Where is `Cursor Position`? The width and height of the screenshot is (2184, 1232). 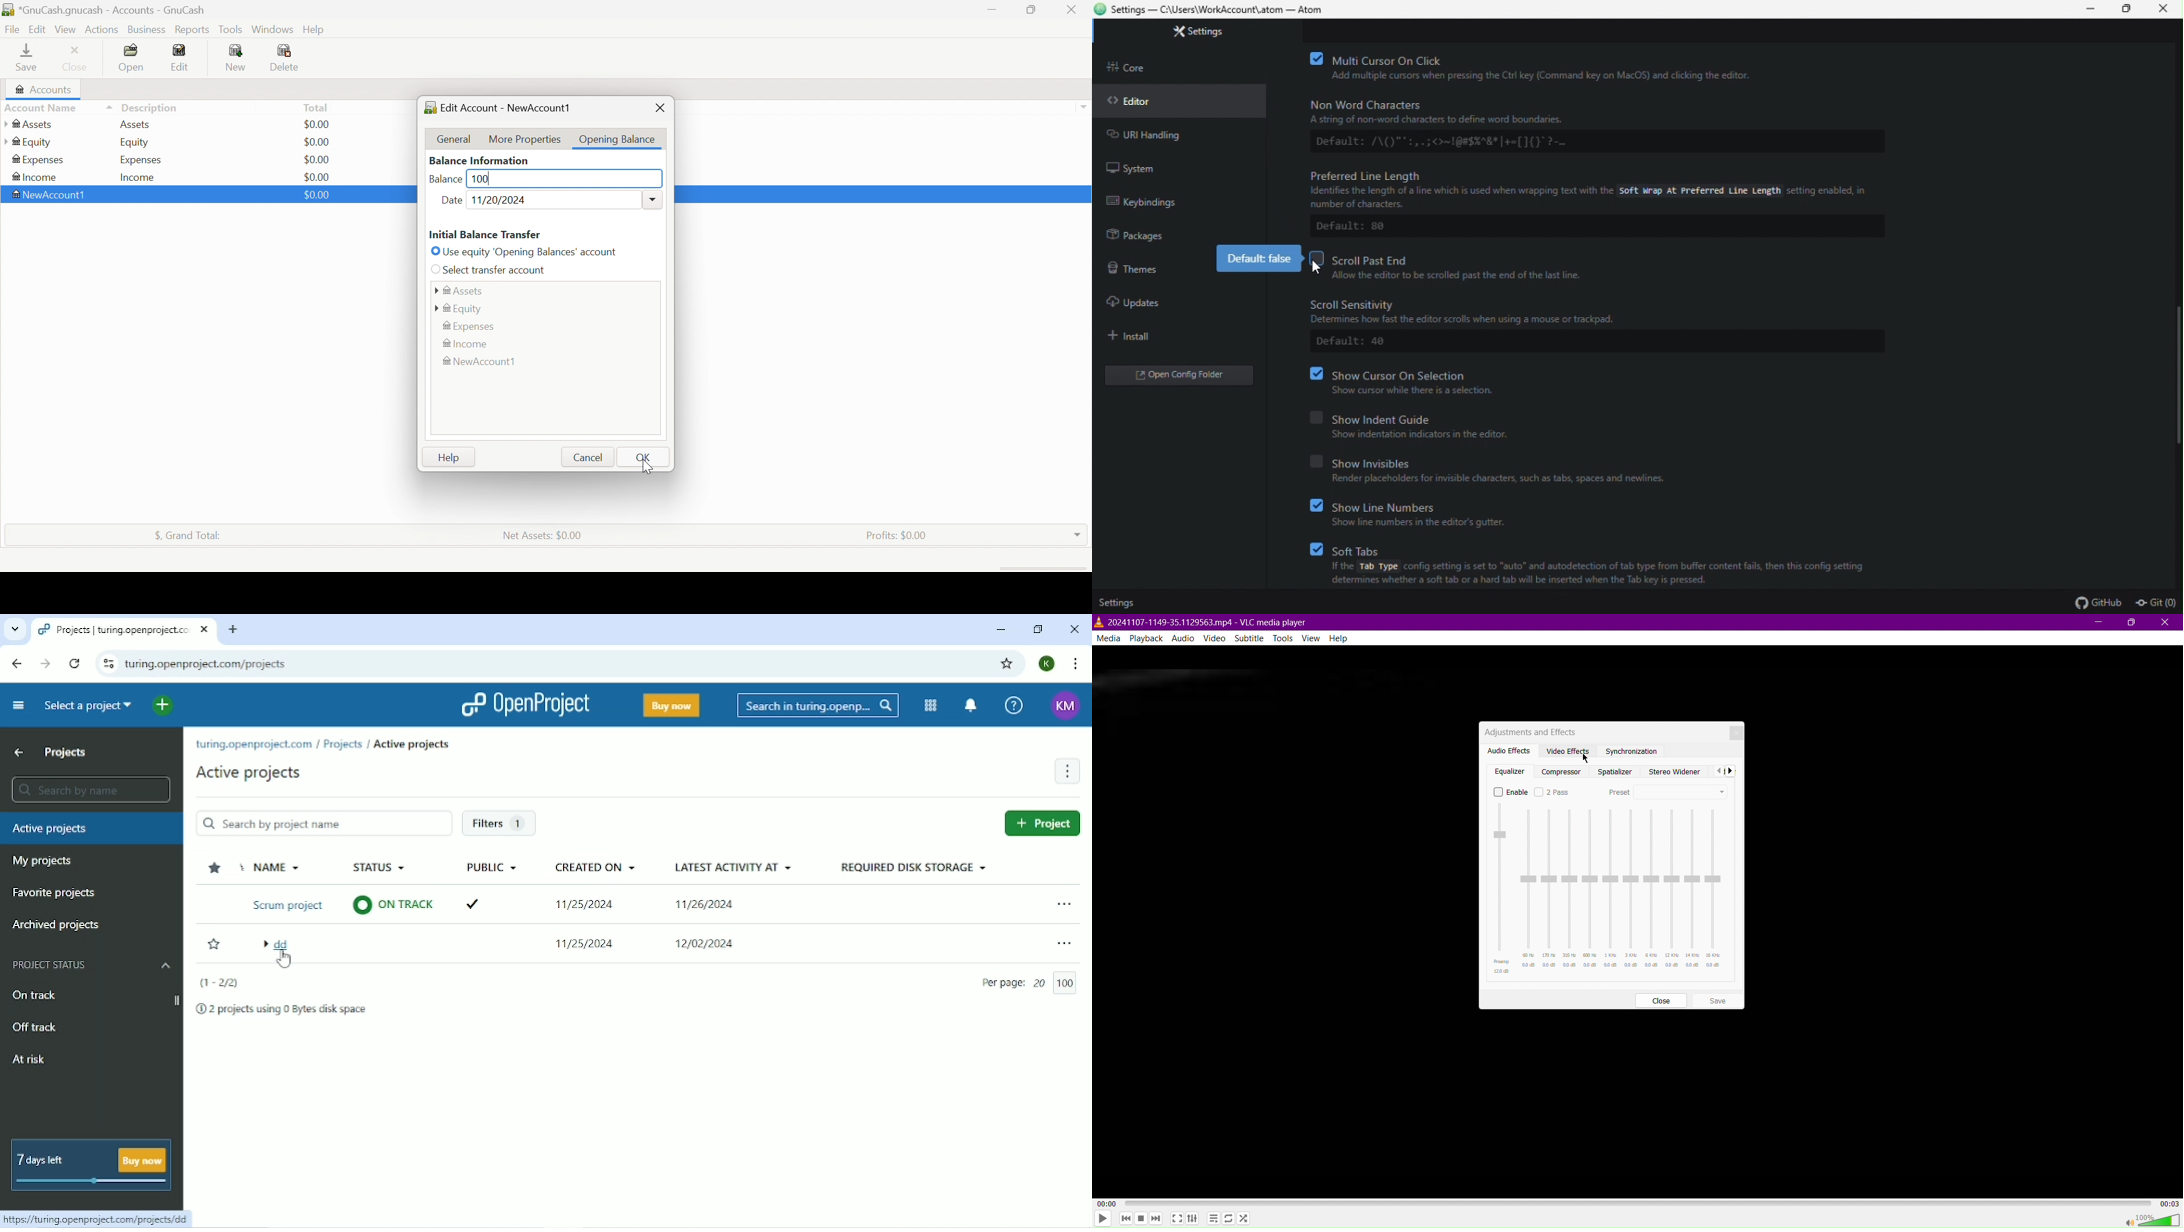
Cursor Position is located at coordinates (1586, 755).